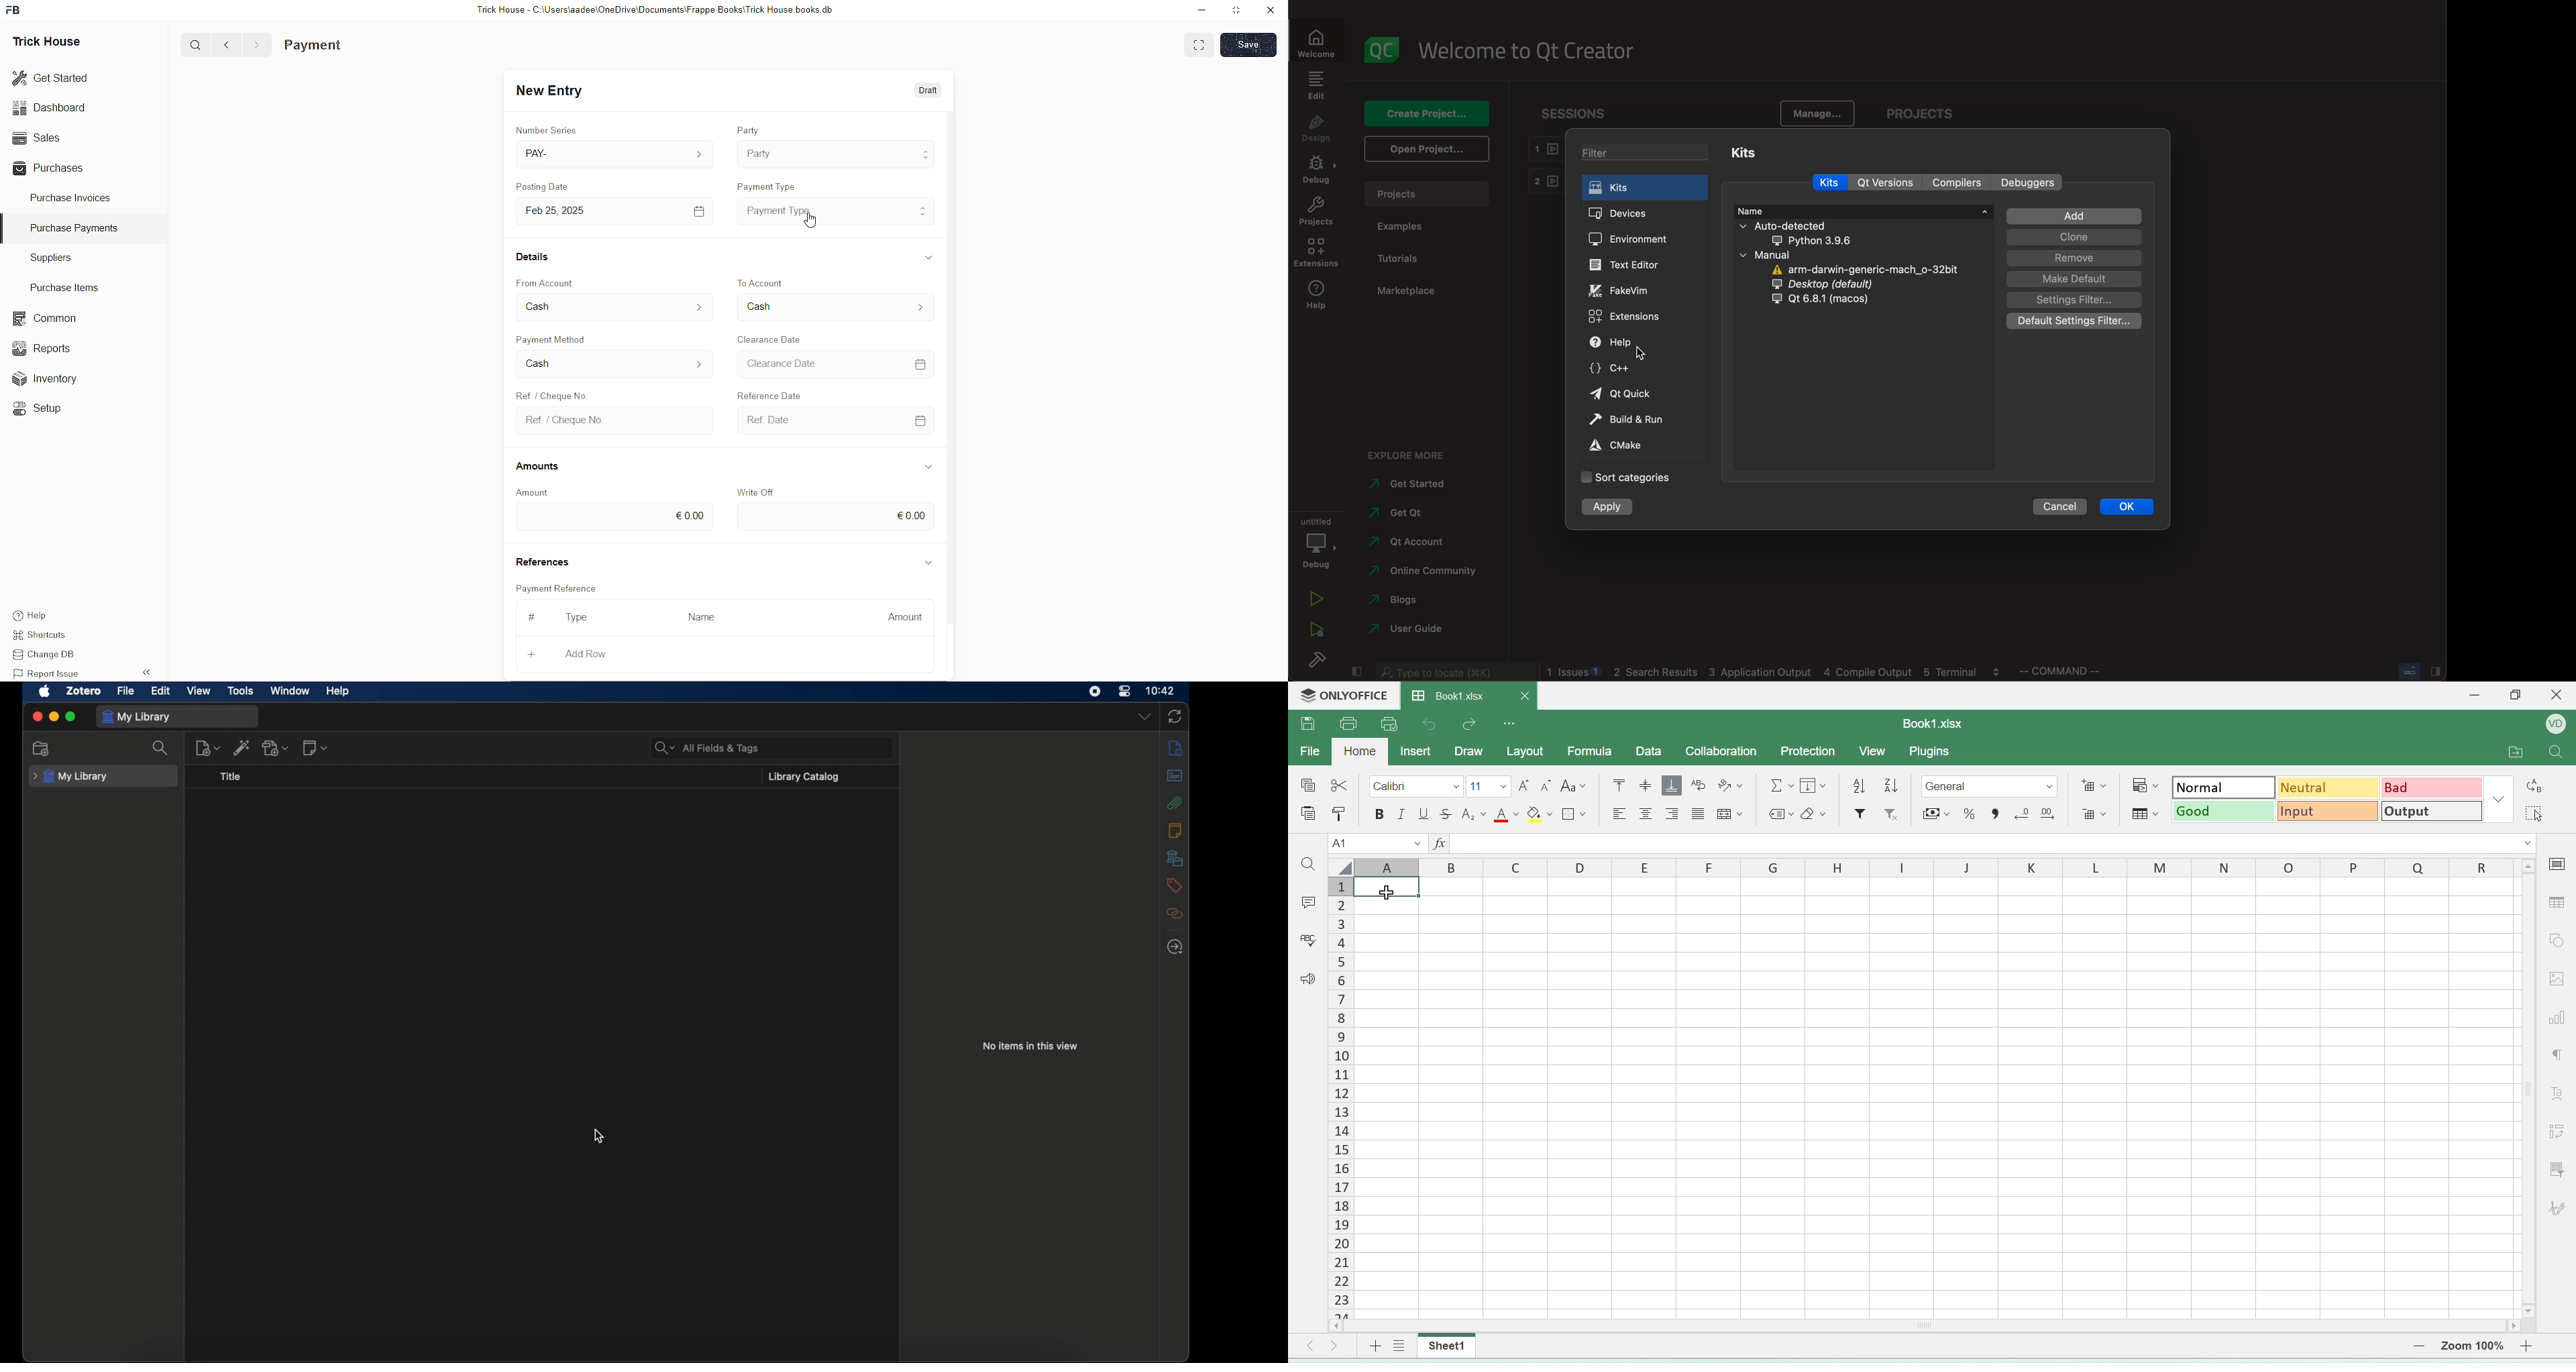  Describe the element at coordinates (289, 690) in the screenshot. I see `window` at that location.